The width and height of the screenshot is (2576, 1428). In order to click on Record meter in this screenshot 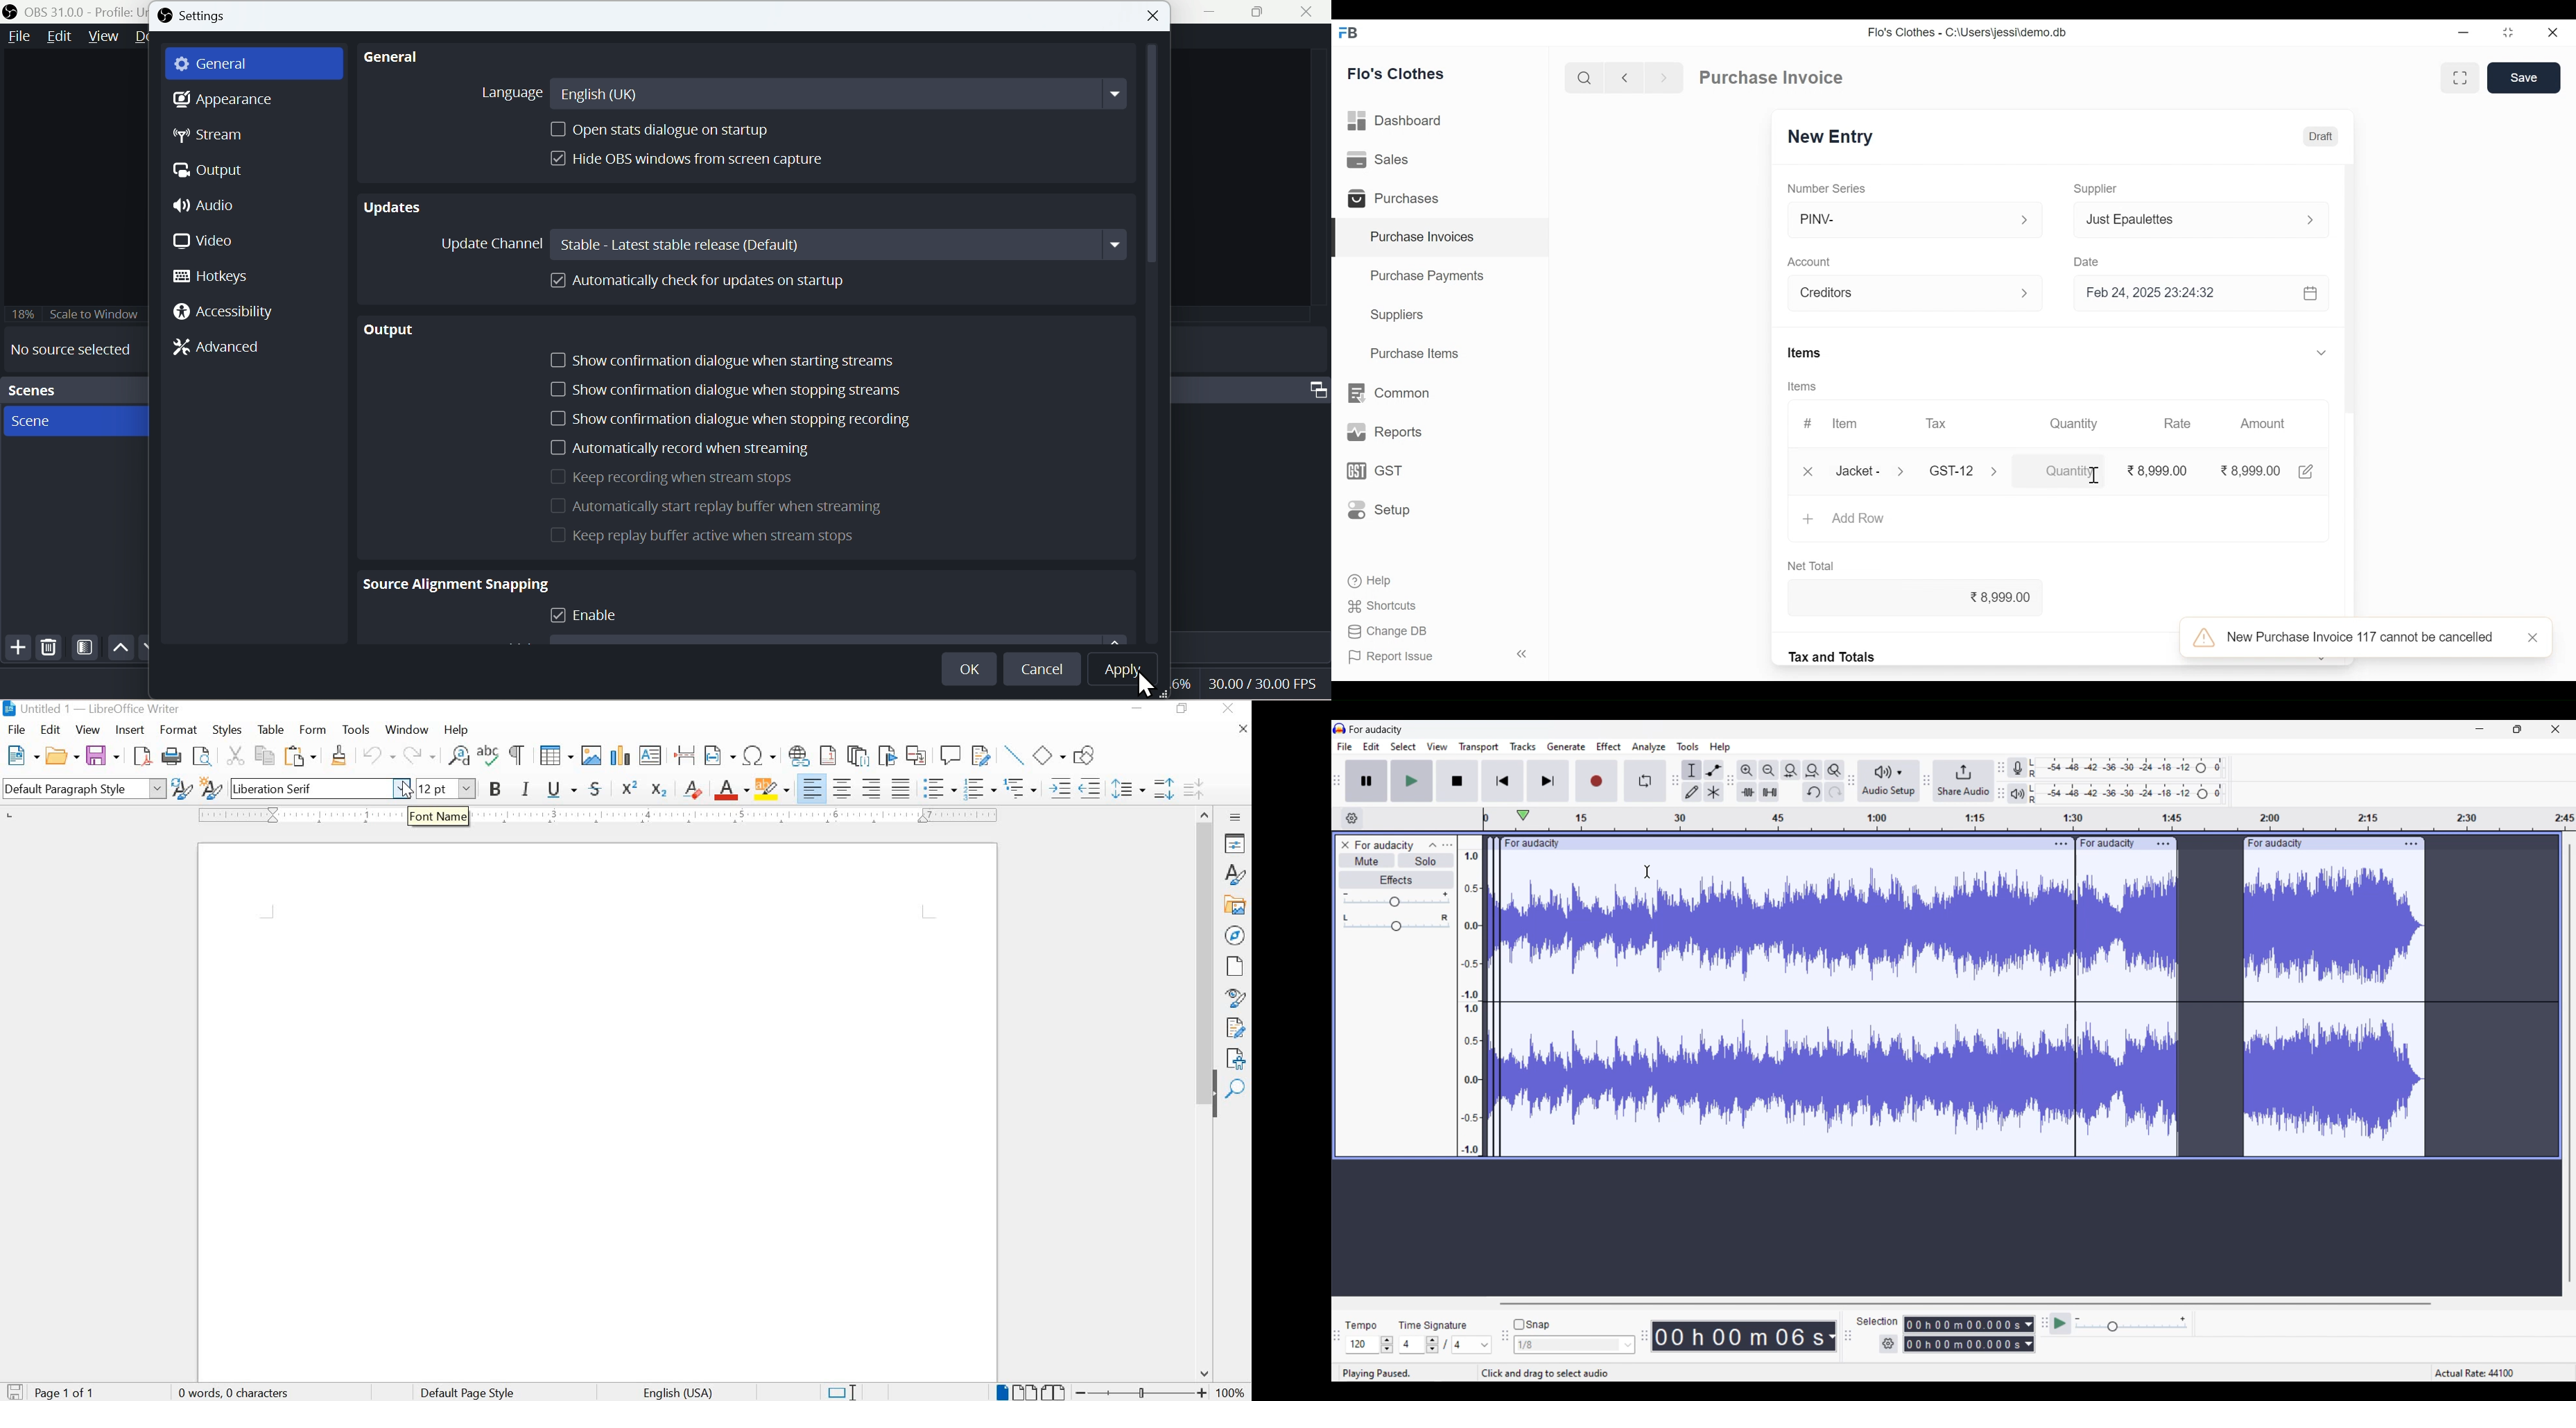, I will do `click(2018, 769)`.